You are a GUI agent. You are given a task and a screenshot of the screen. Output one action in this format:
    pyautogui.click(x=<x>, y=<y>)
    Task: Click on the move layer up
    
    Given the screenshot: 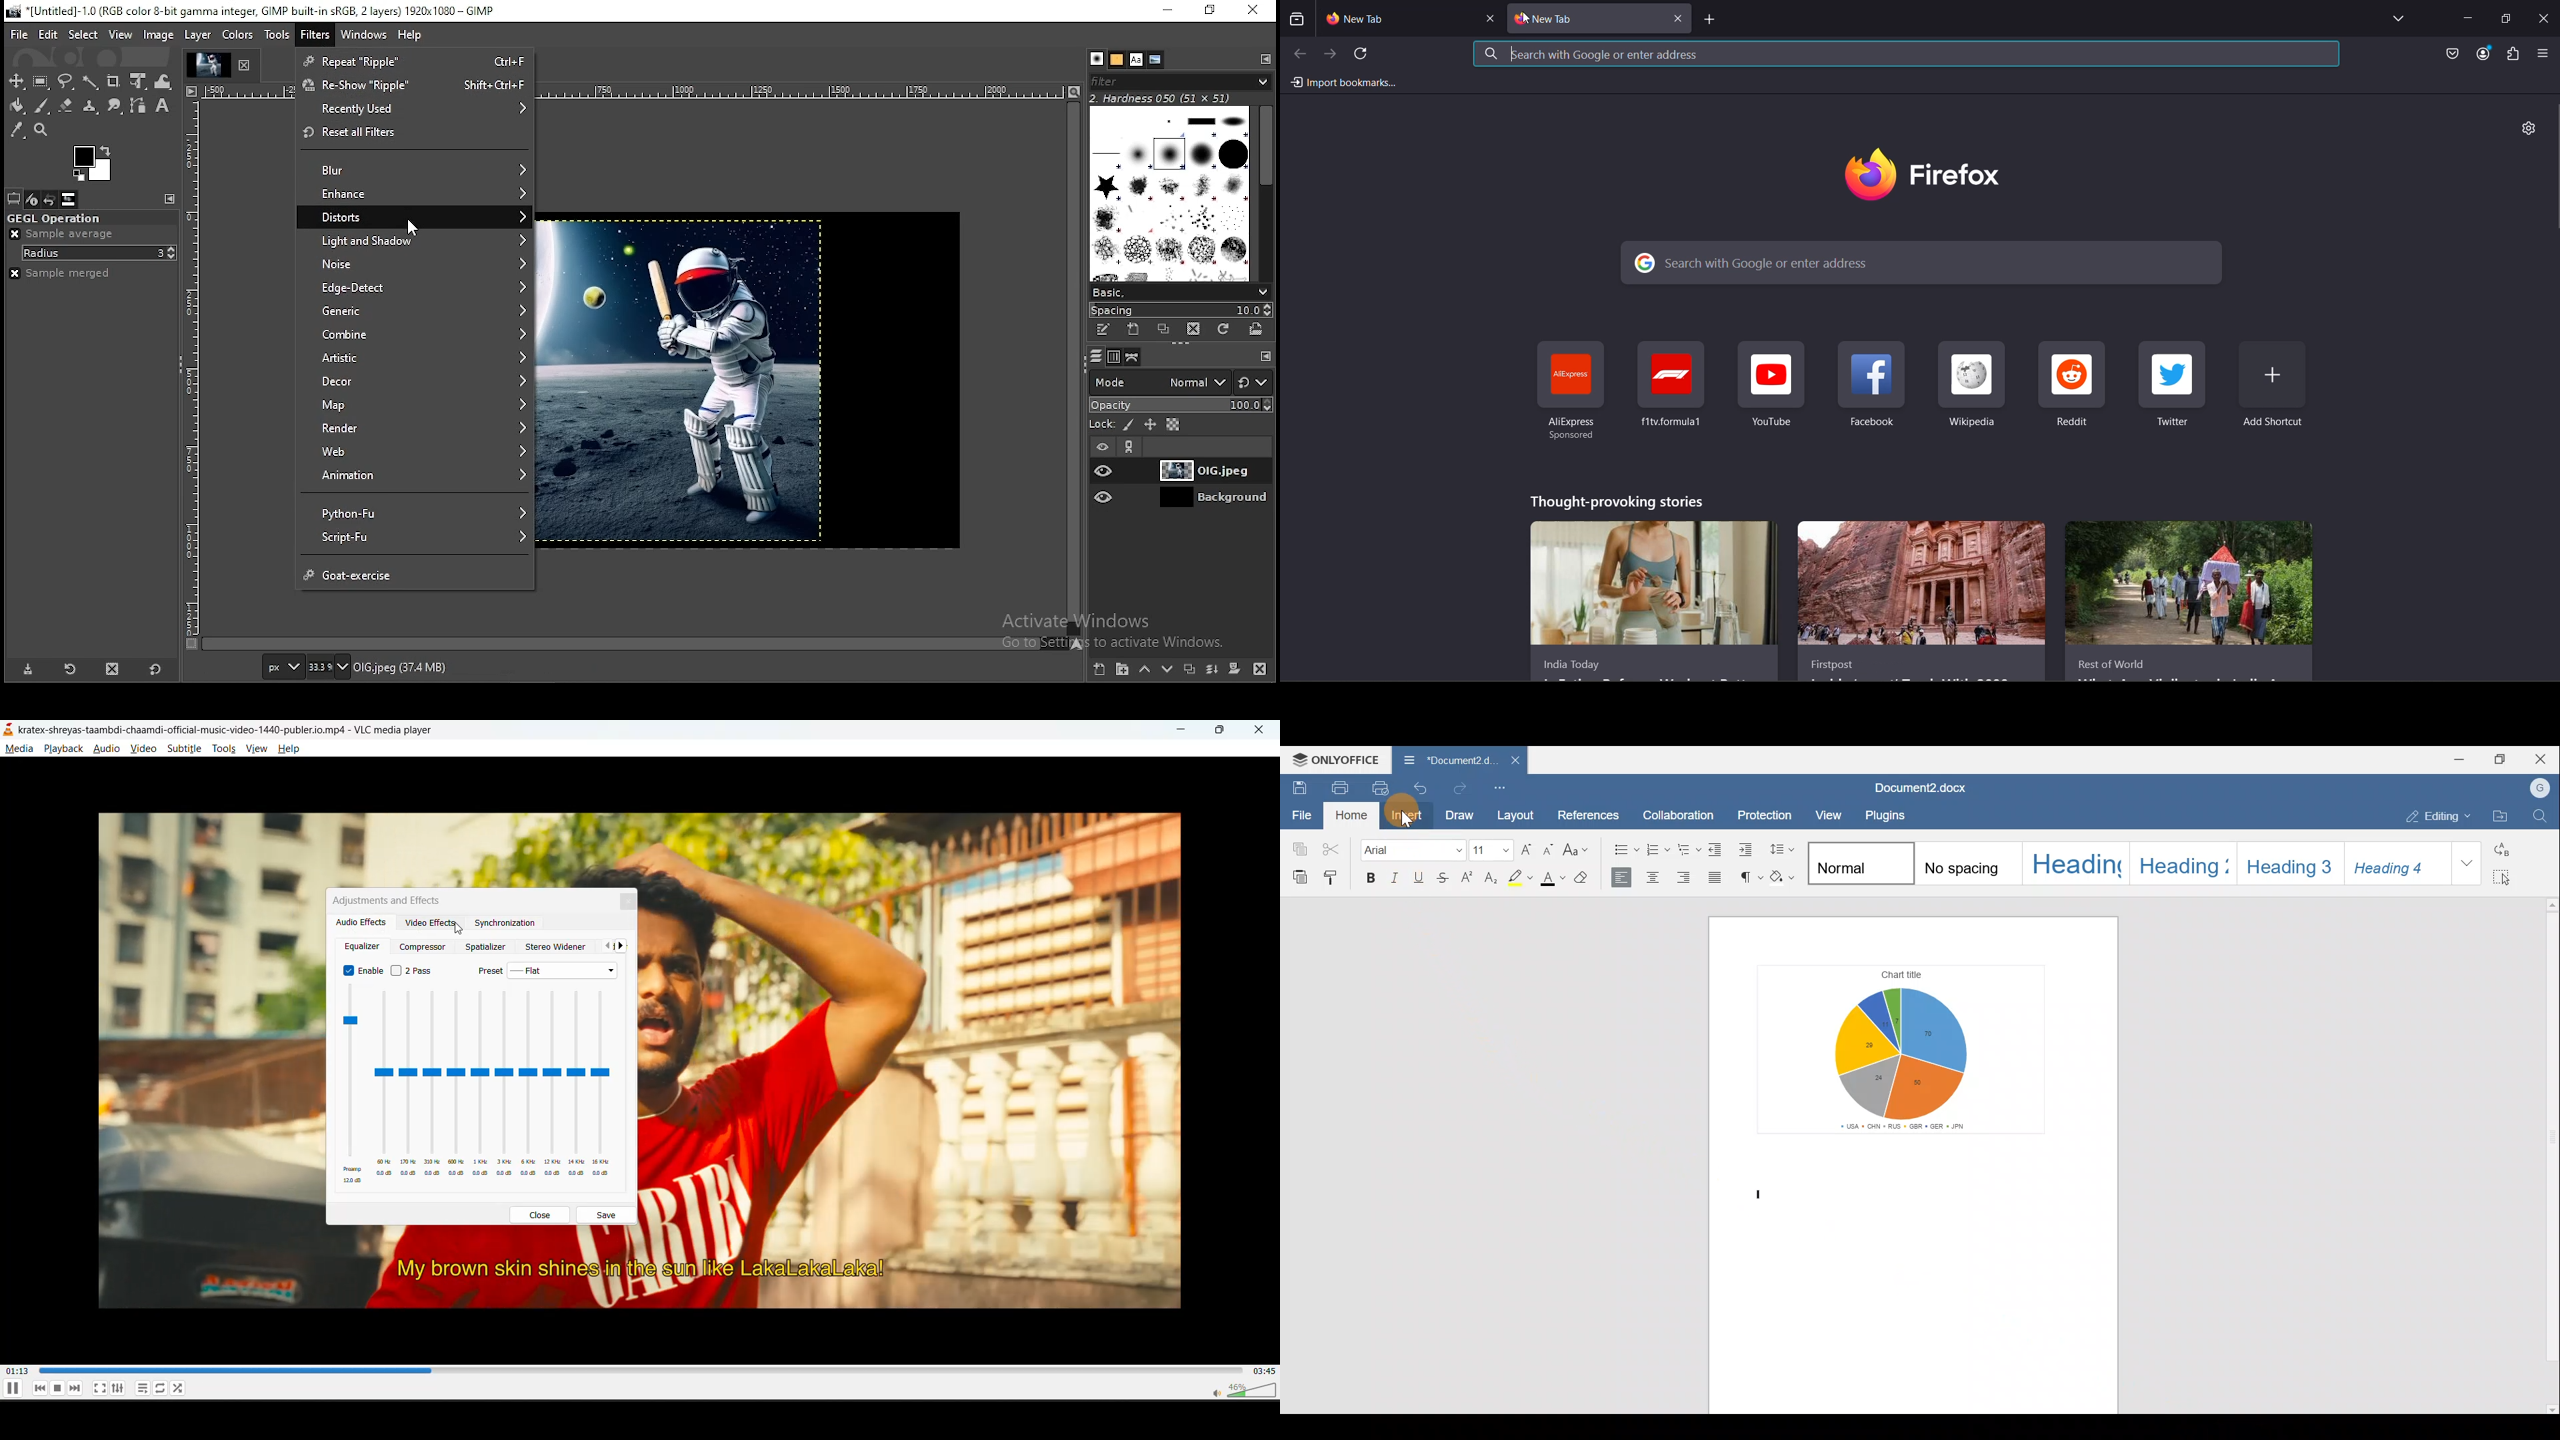 What is the action you would take?
    pyautogui.click(x=1150, y=670)
    